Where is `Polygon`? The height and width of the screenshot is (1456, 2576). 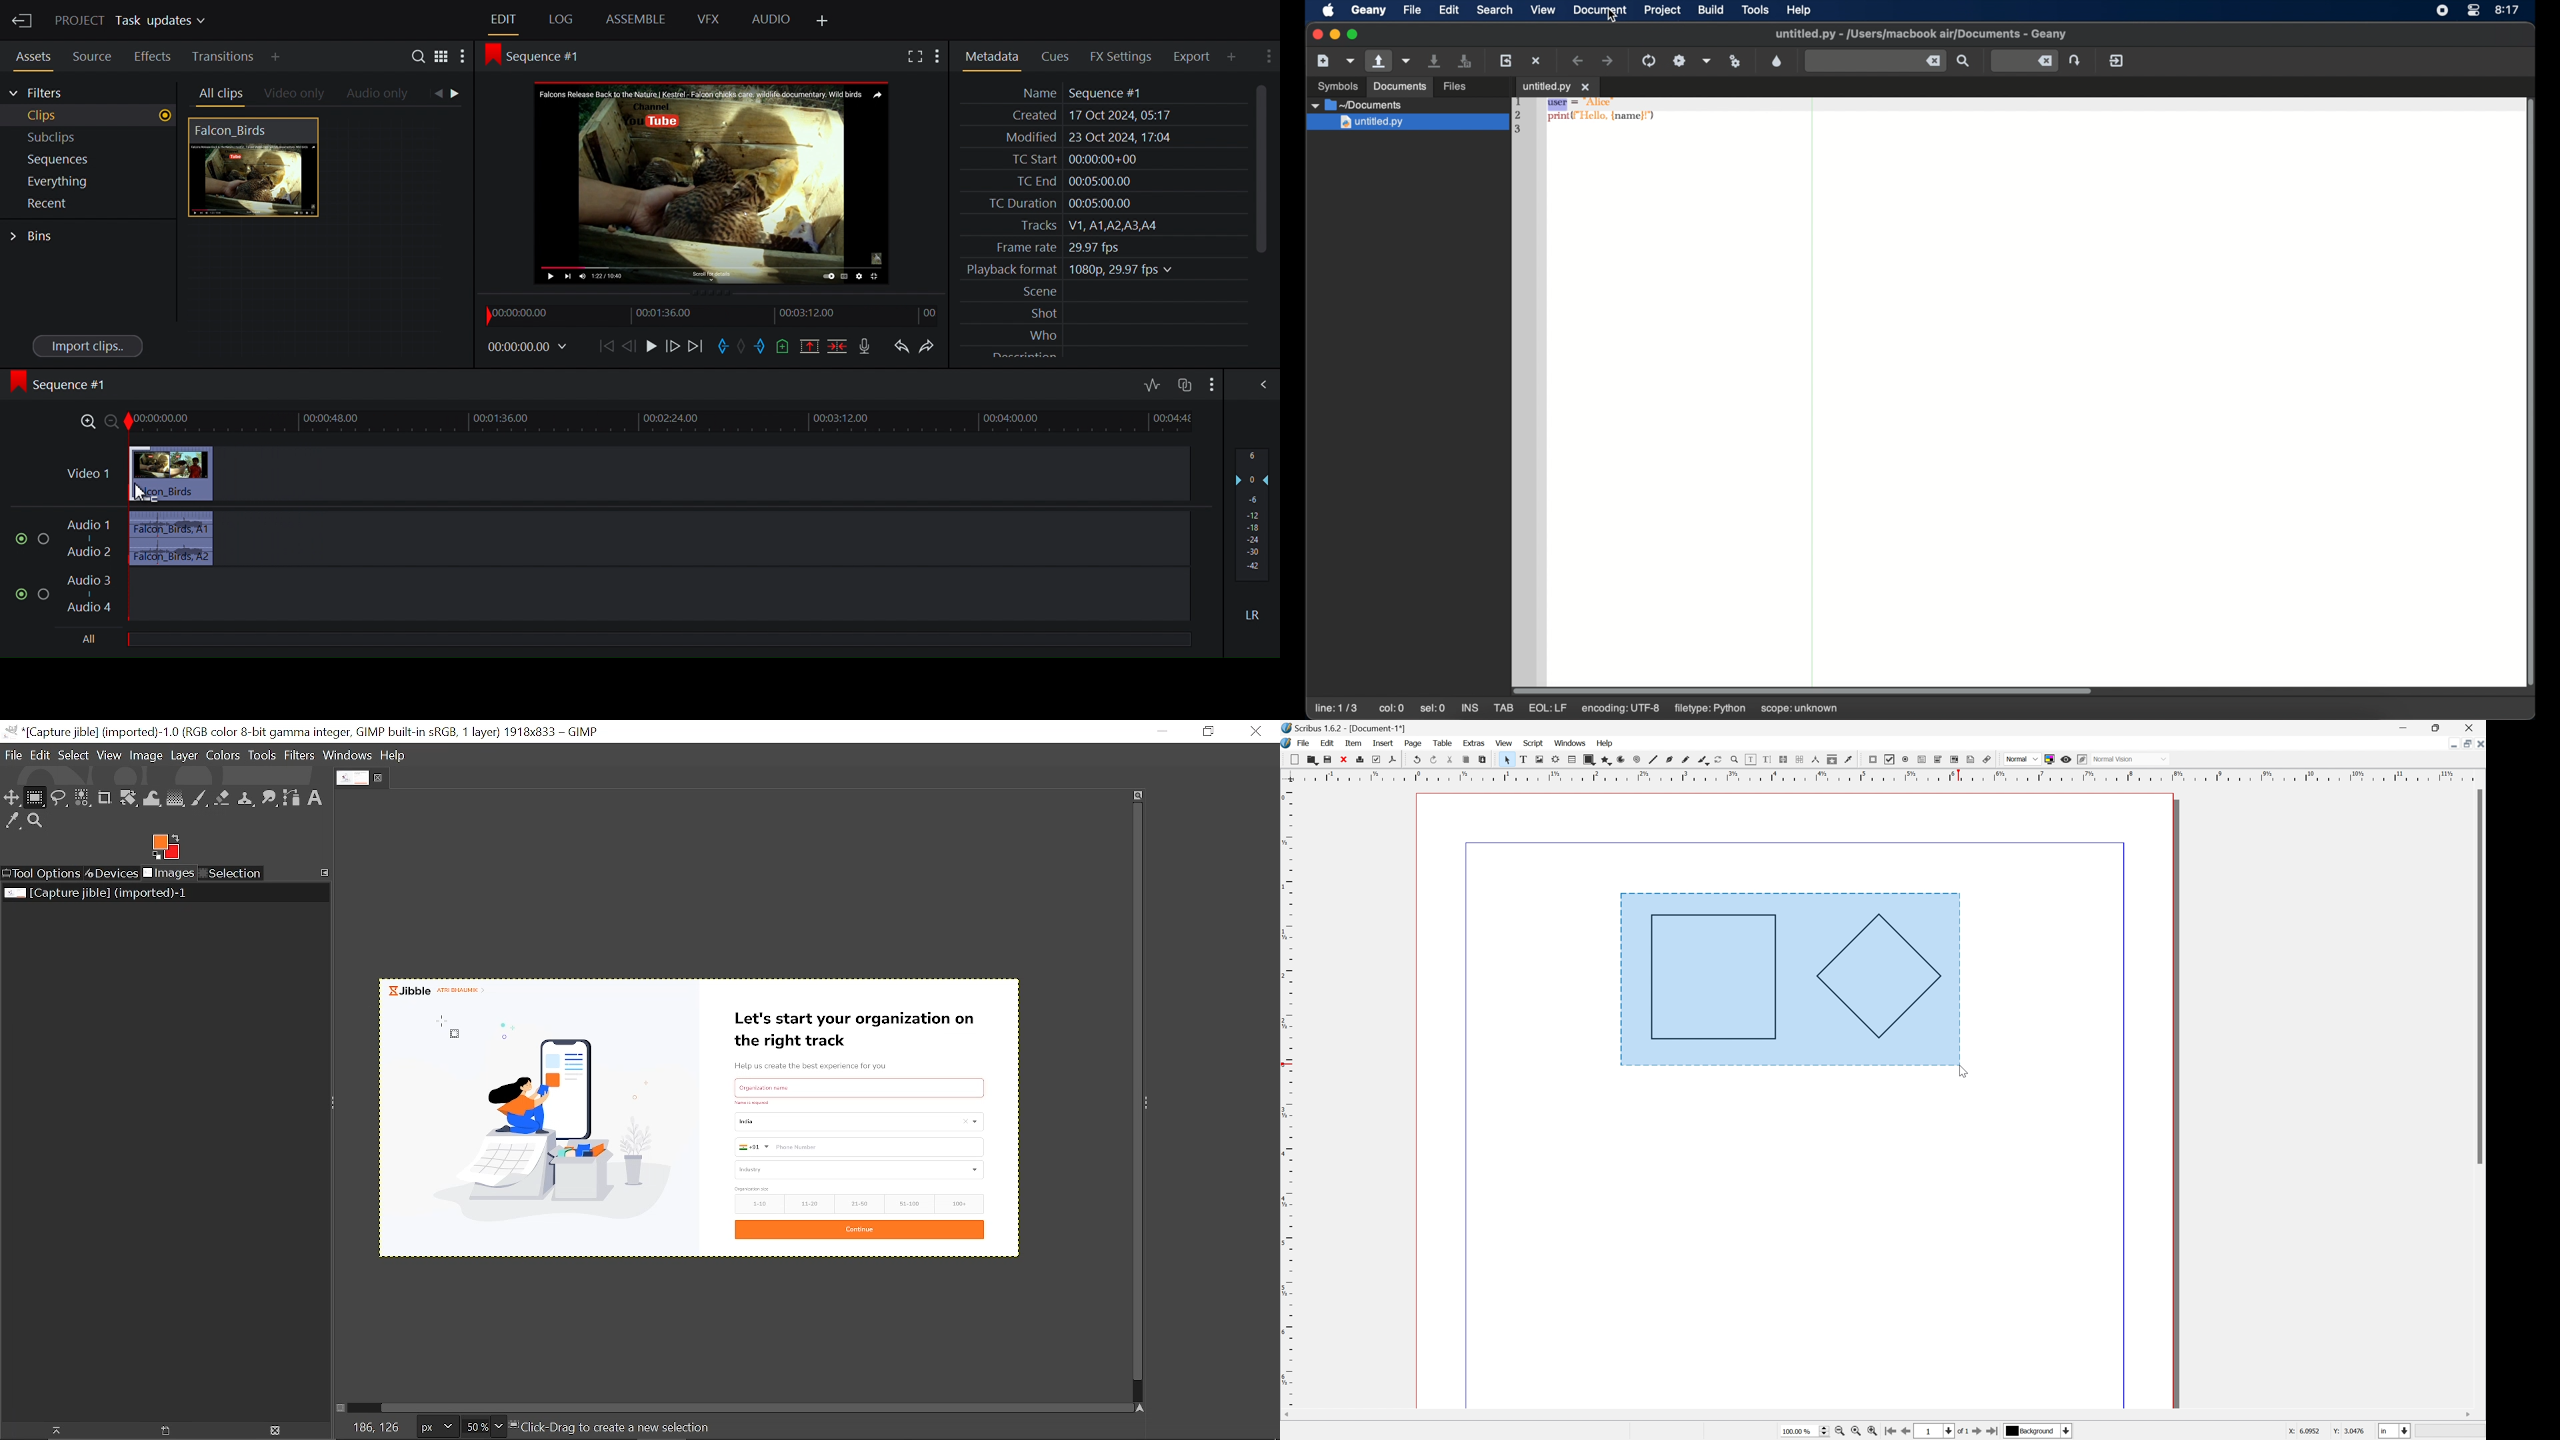 Polygon is located at coordinates (1877, 977).